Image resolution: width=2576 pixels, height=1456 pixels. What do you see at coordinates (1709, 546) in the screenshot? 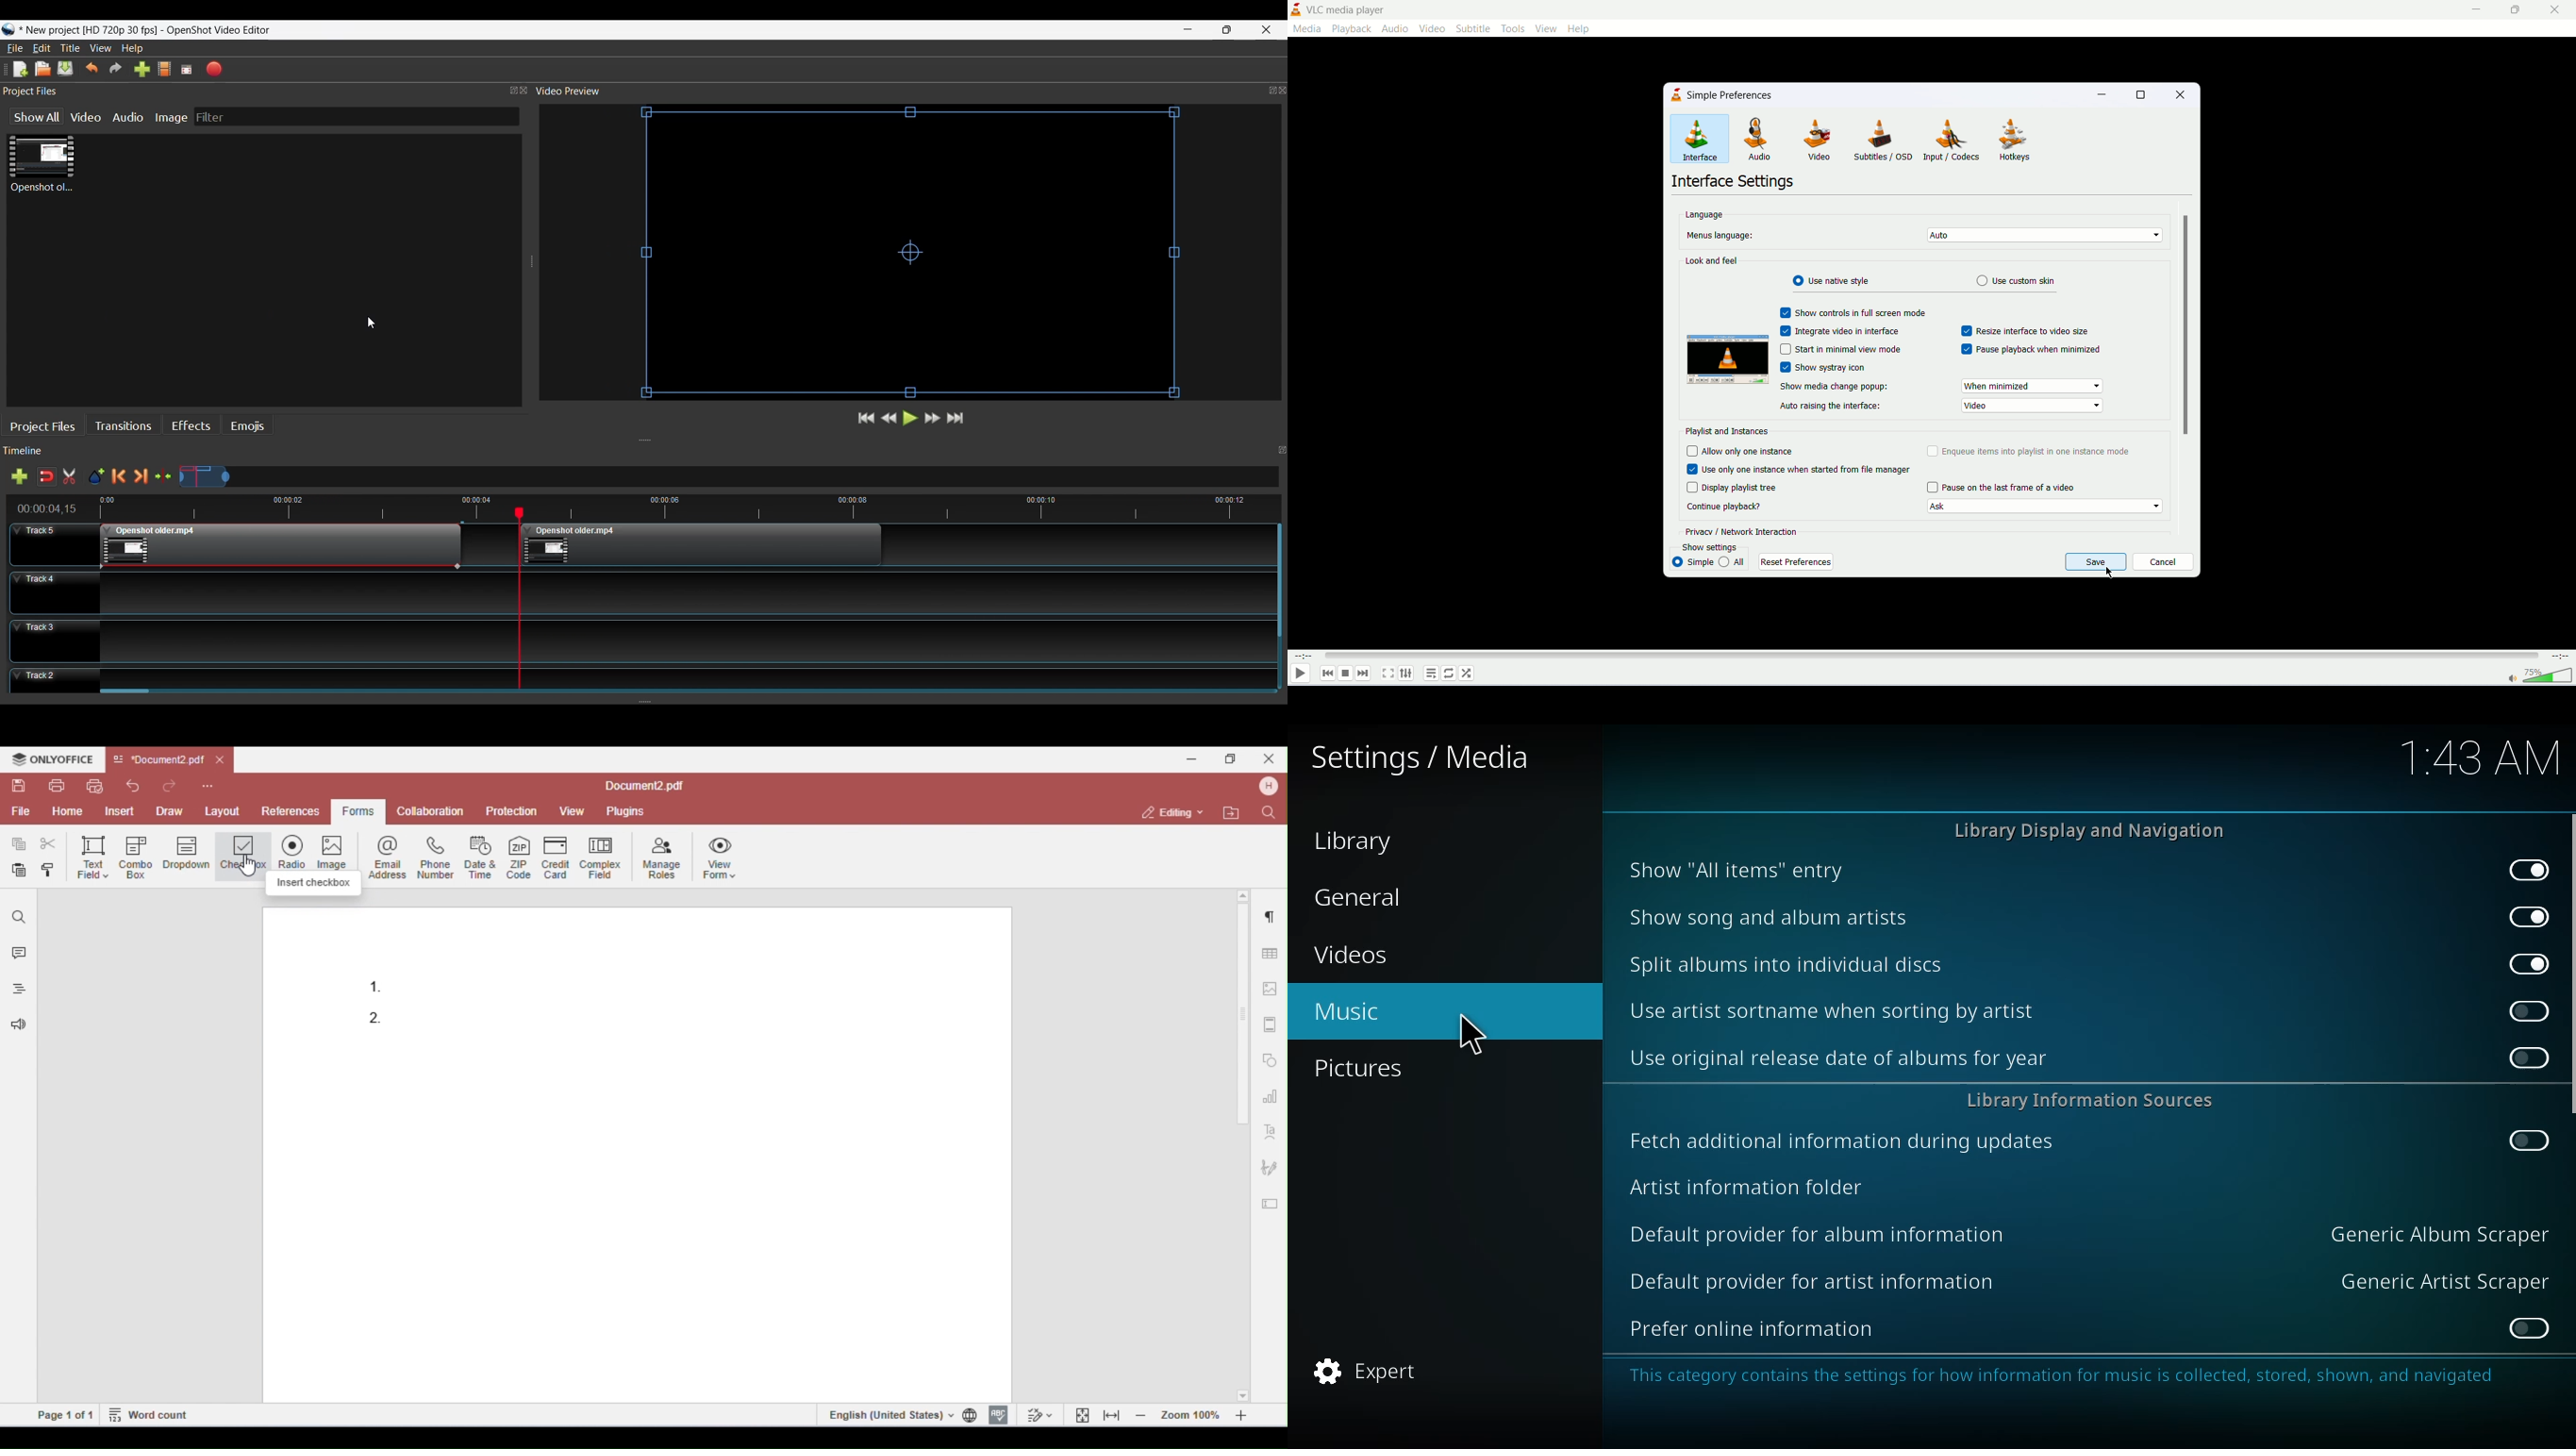
I see `show settings` at bounding box center [1709, 546].